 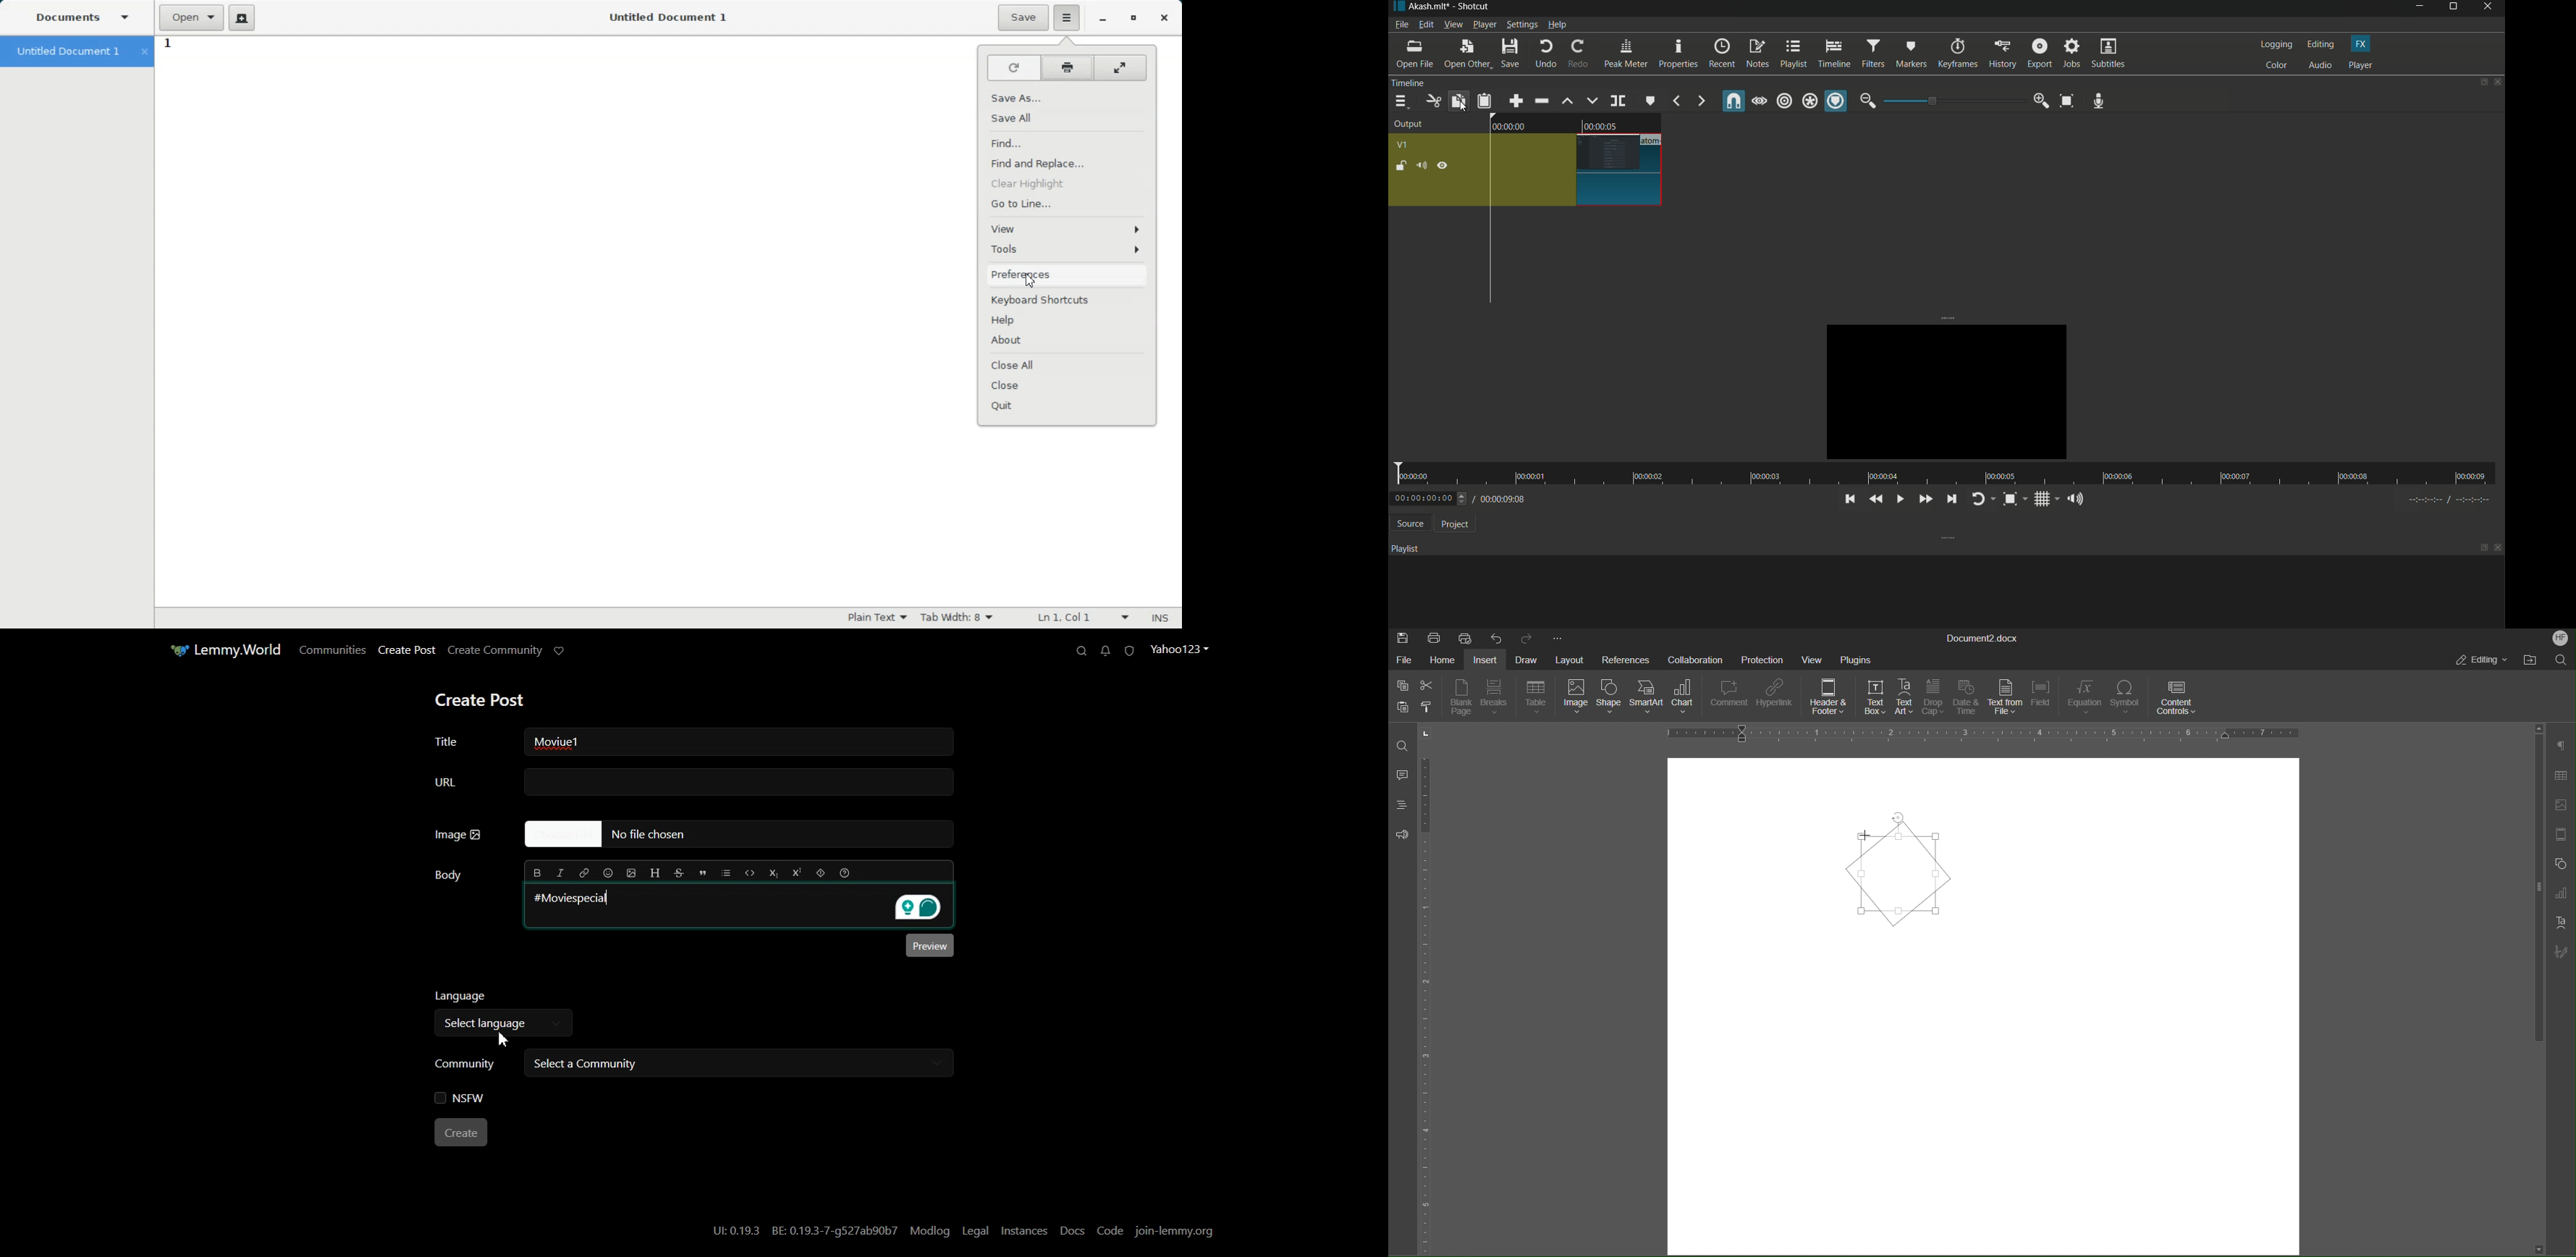 I want to click on File, so click(x=1404, y=658).